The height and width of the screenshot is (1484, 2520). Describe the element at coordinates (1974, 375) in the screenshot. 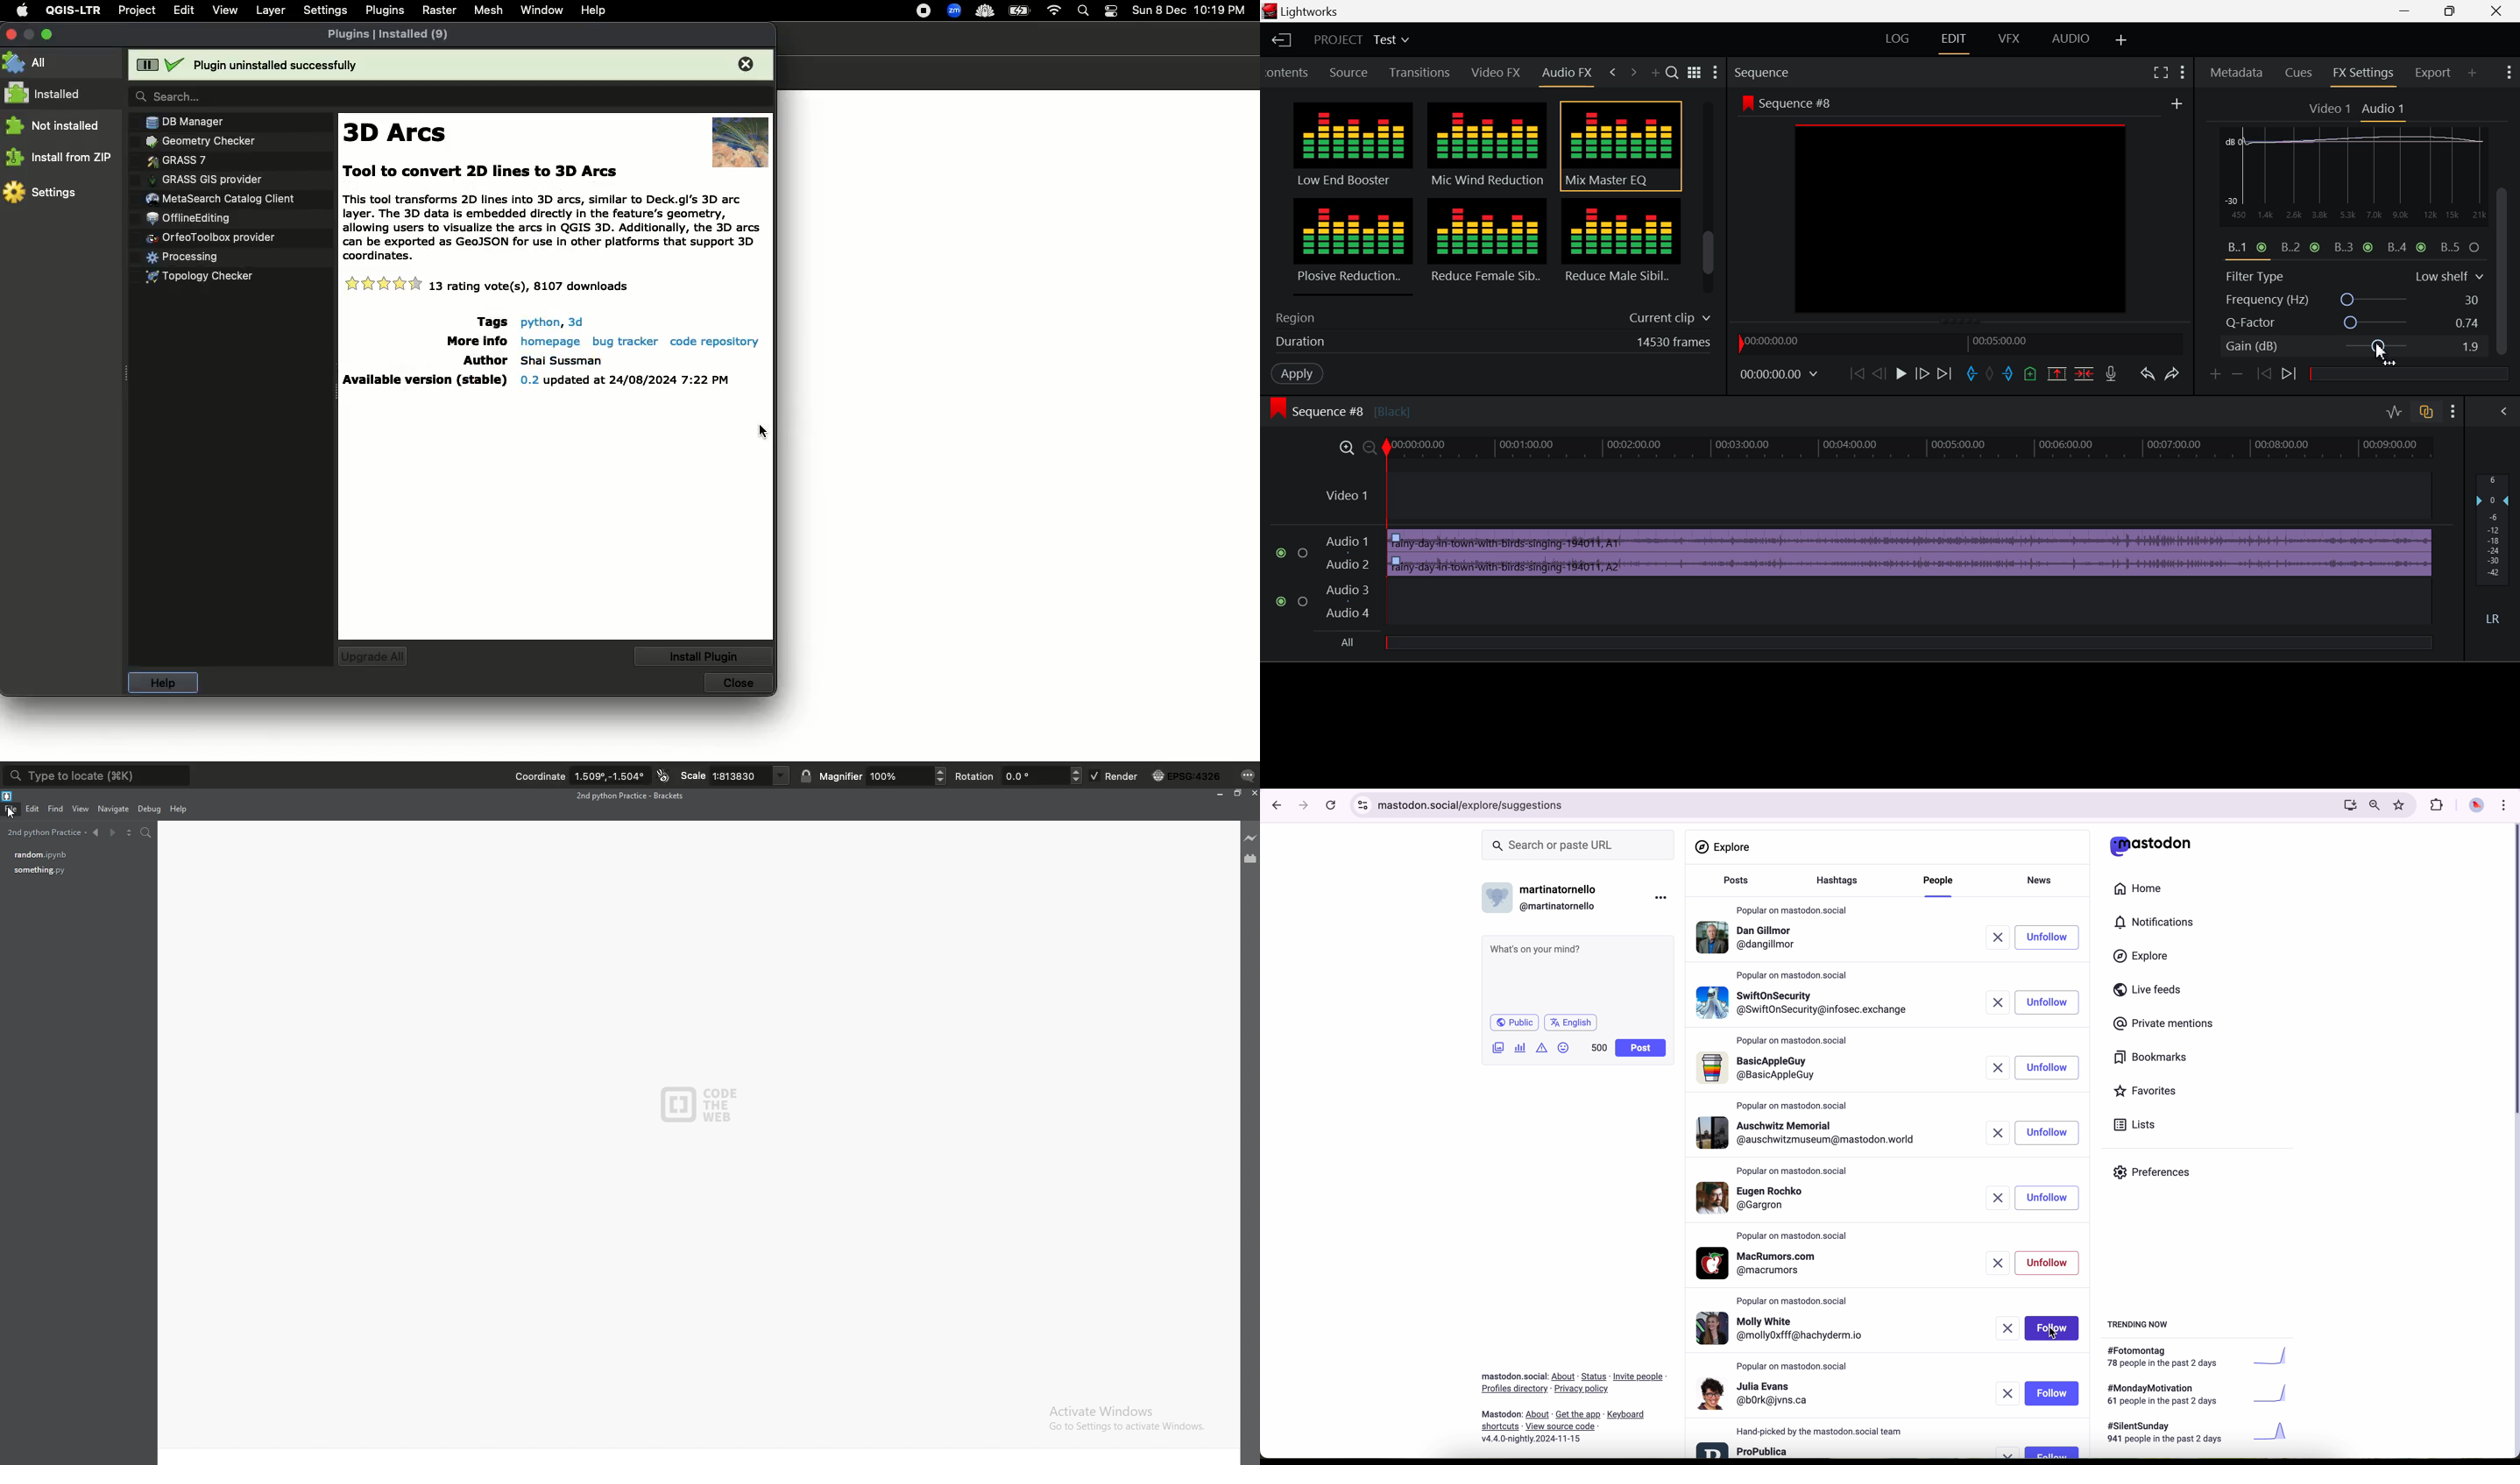

I see `Mark In` at that location.